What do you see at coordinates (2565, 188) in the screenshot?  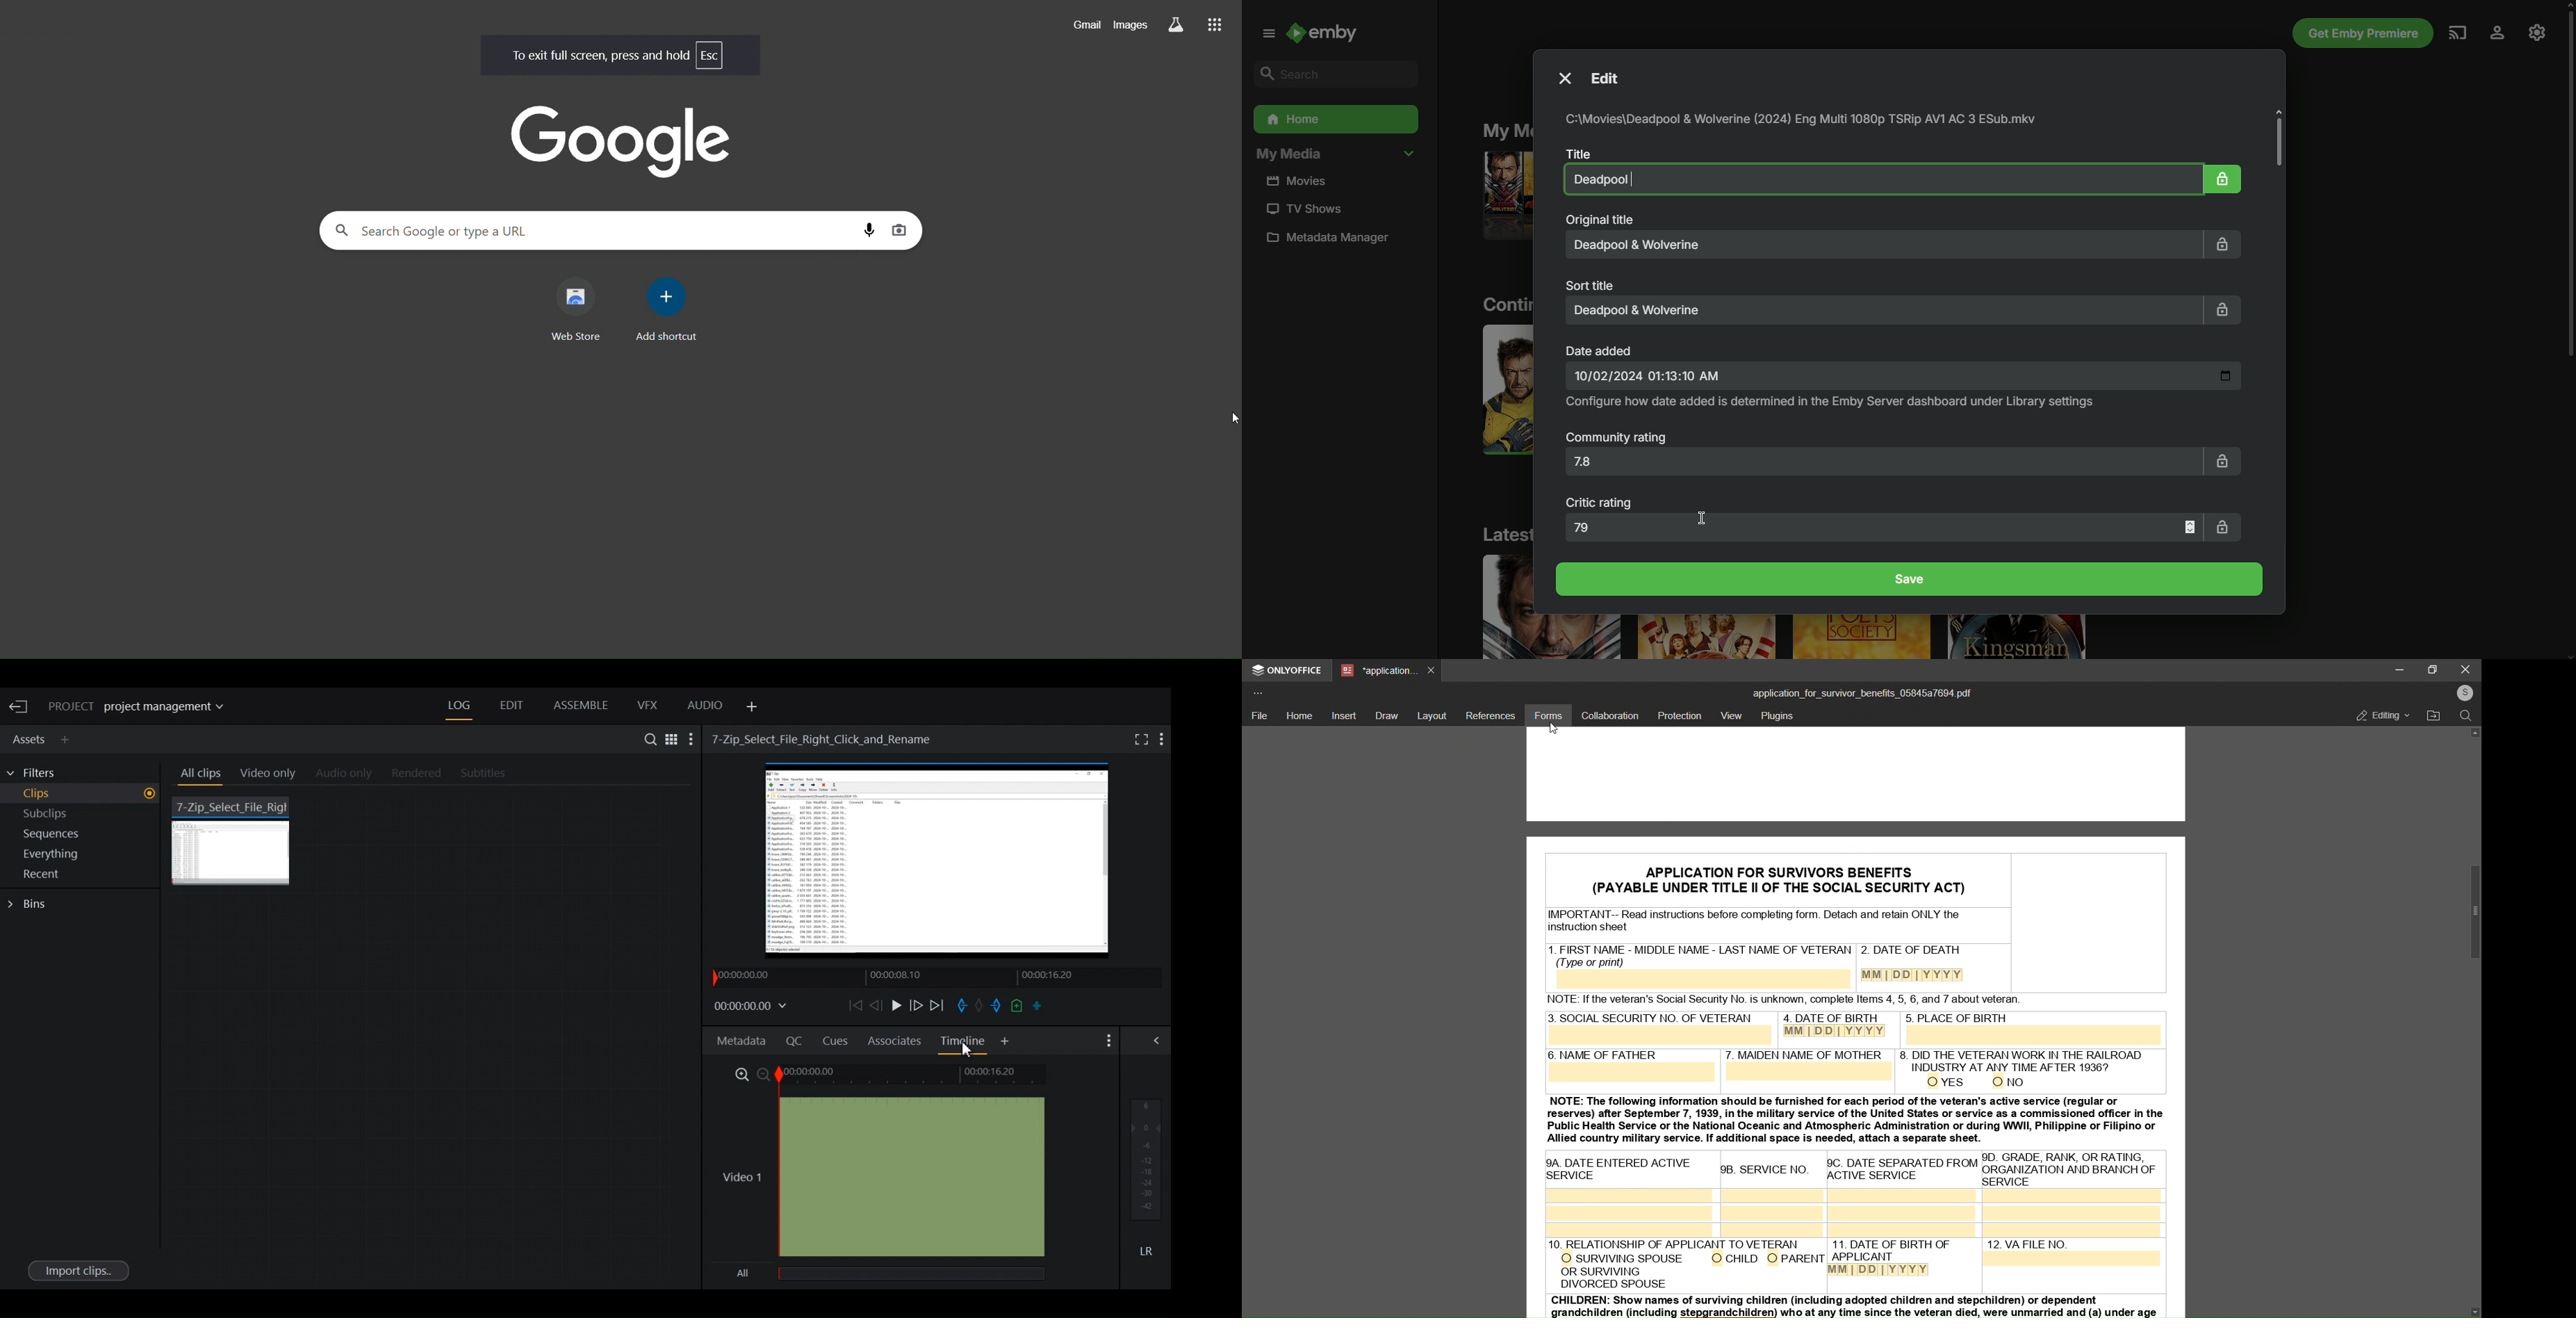 I see `Scroll` at bounding box center [2565, 188].